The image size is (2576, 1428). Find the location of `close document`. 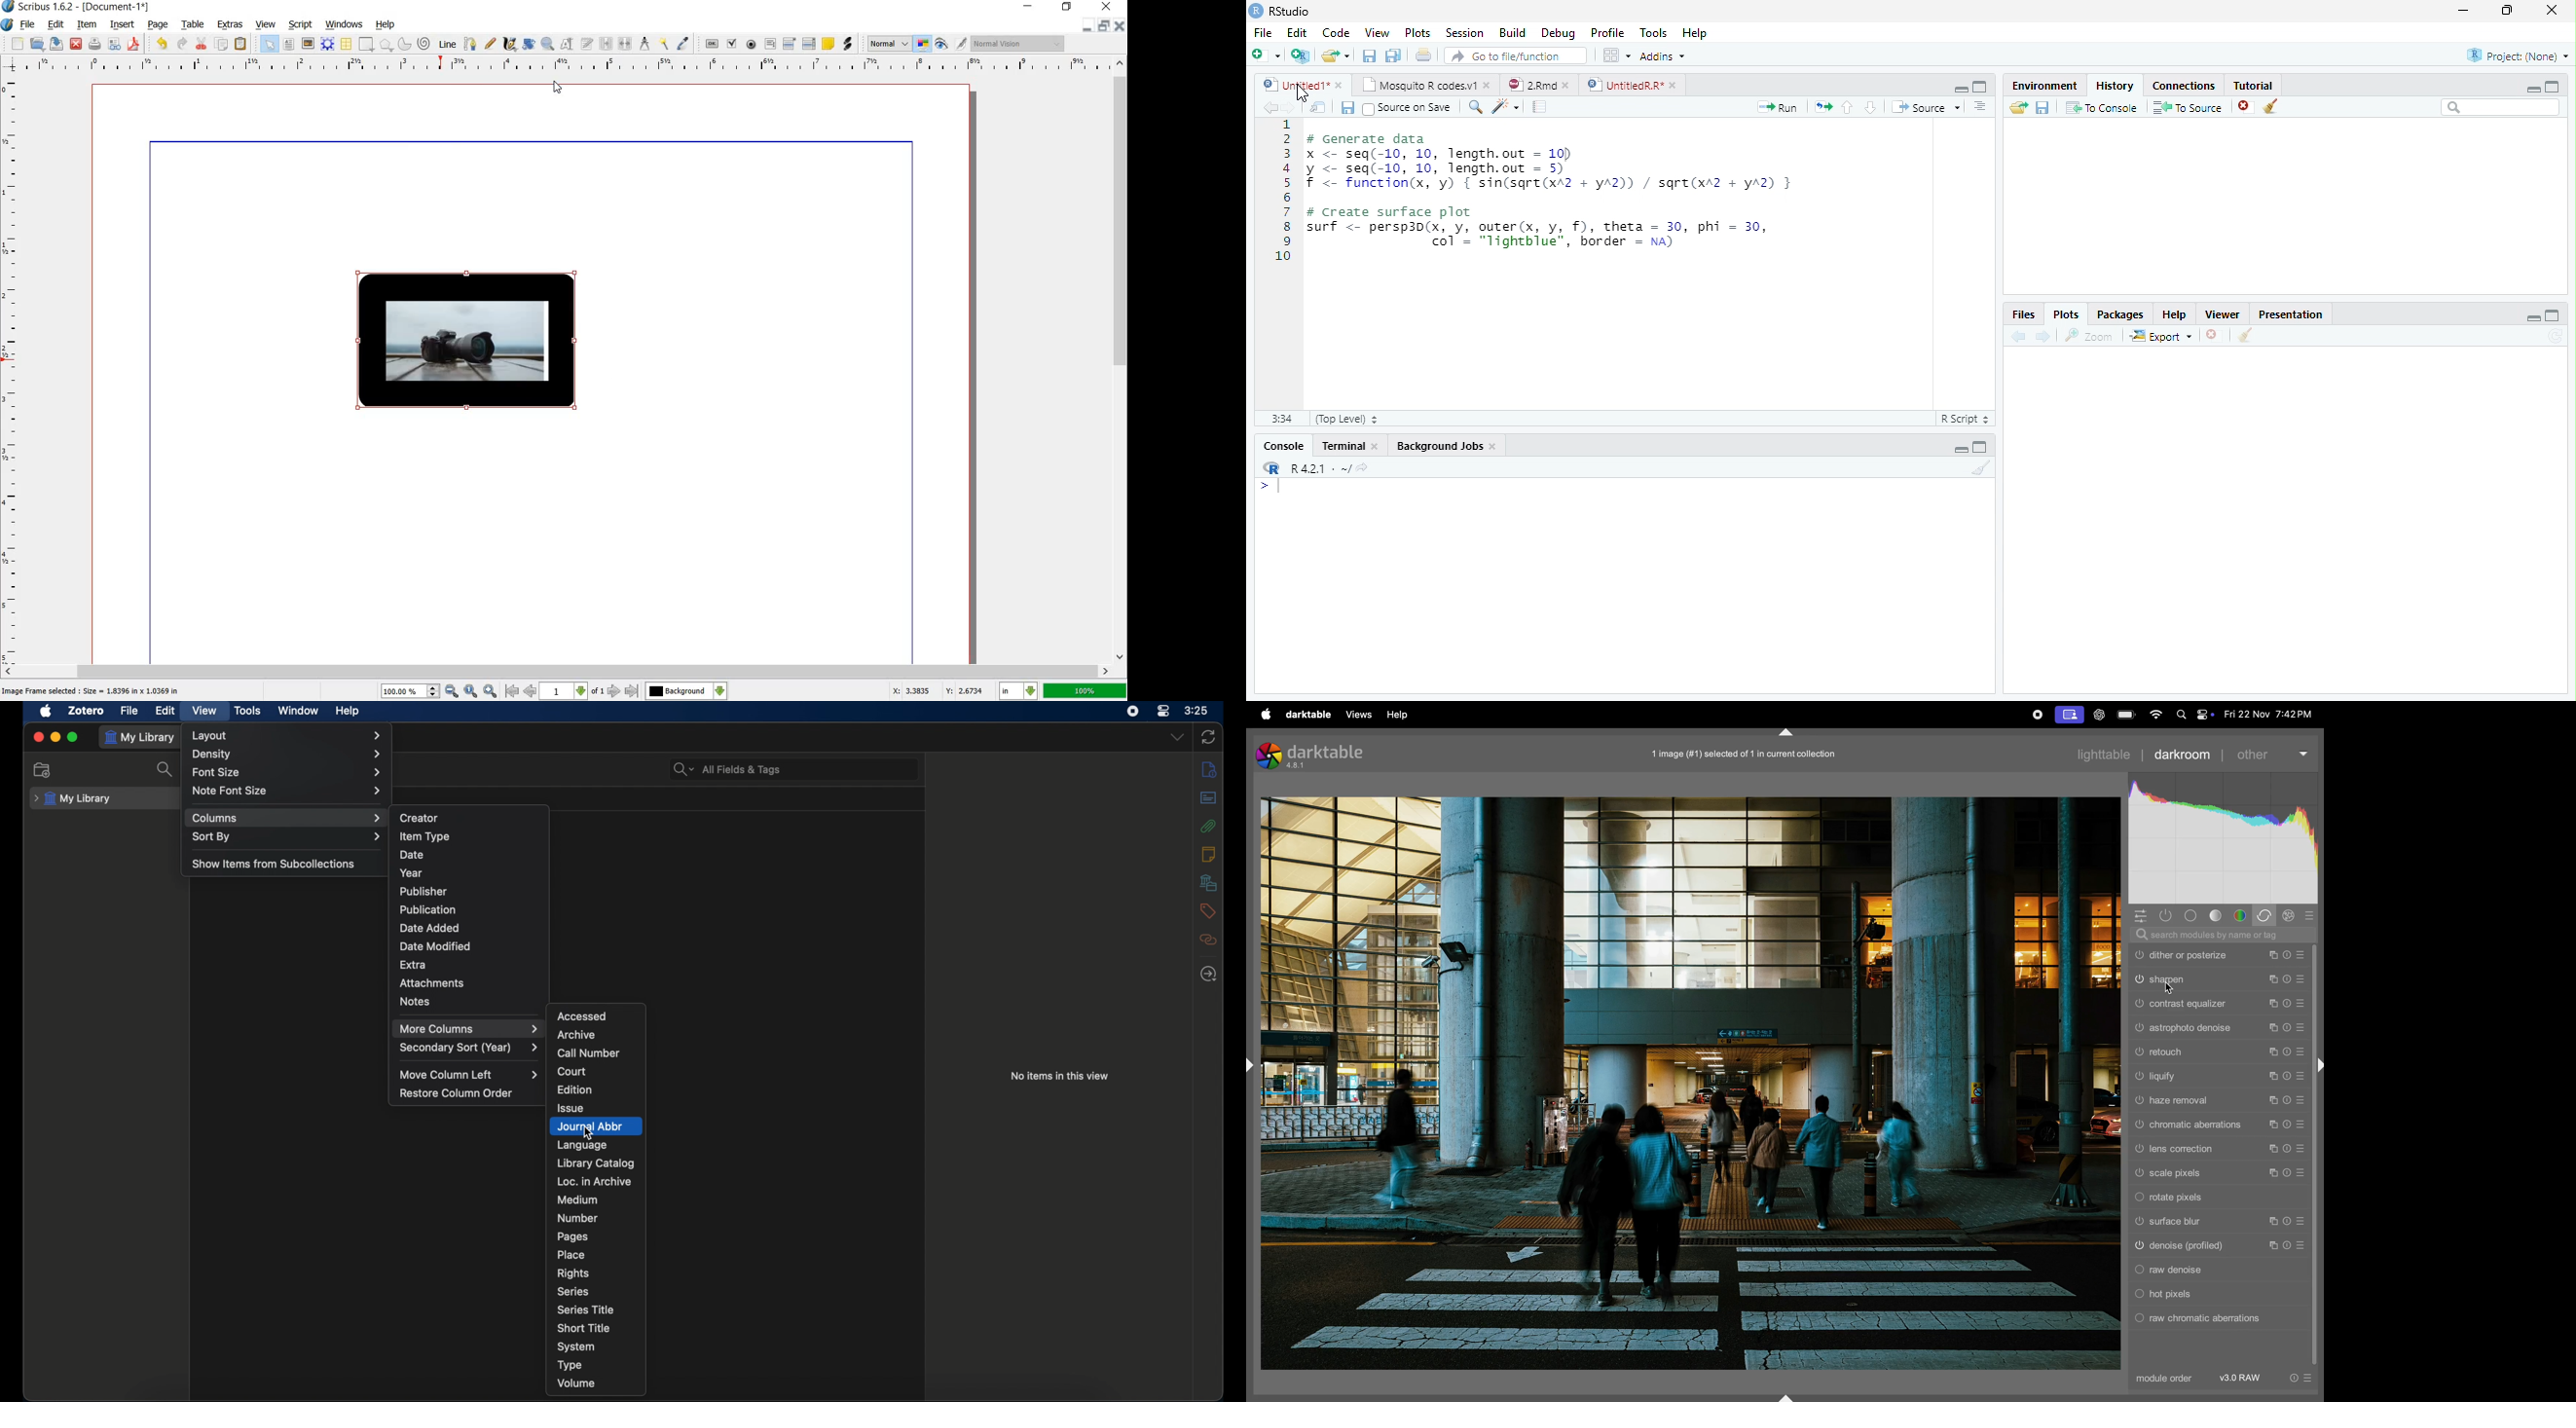

close document is located at coordinates (1121, 24).